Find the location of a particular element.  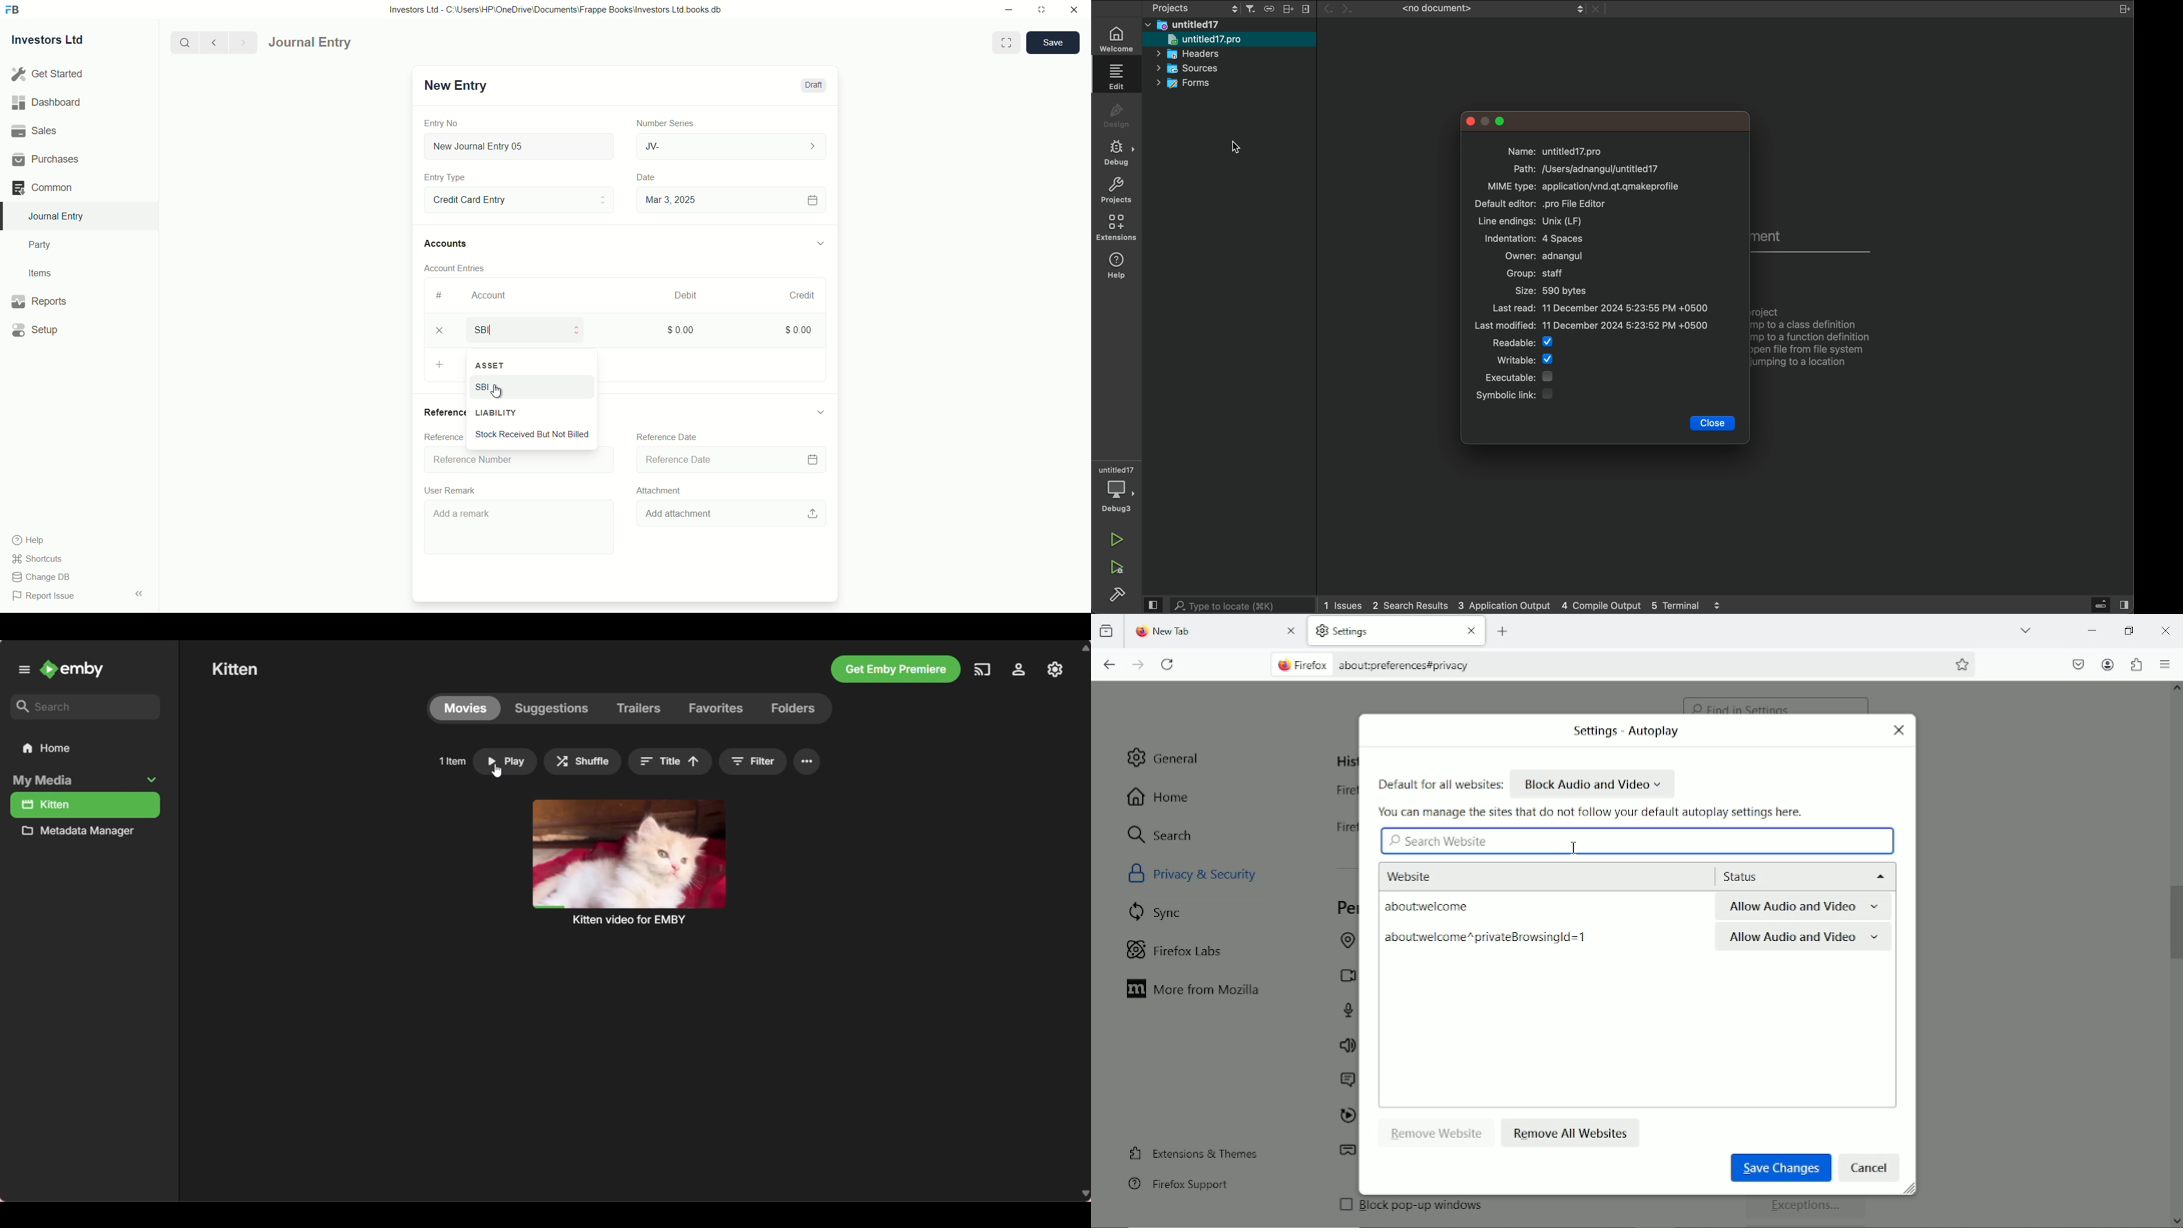

Media name is located at coordinates (235, 668).